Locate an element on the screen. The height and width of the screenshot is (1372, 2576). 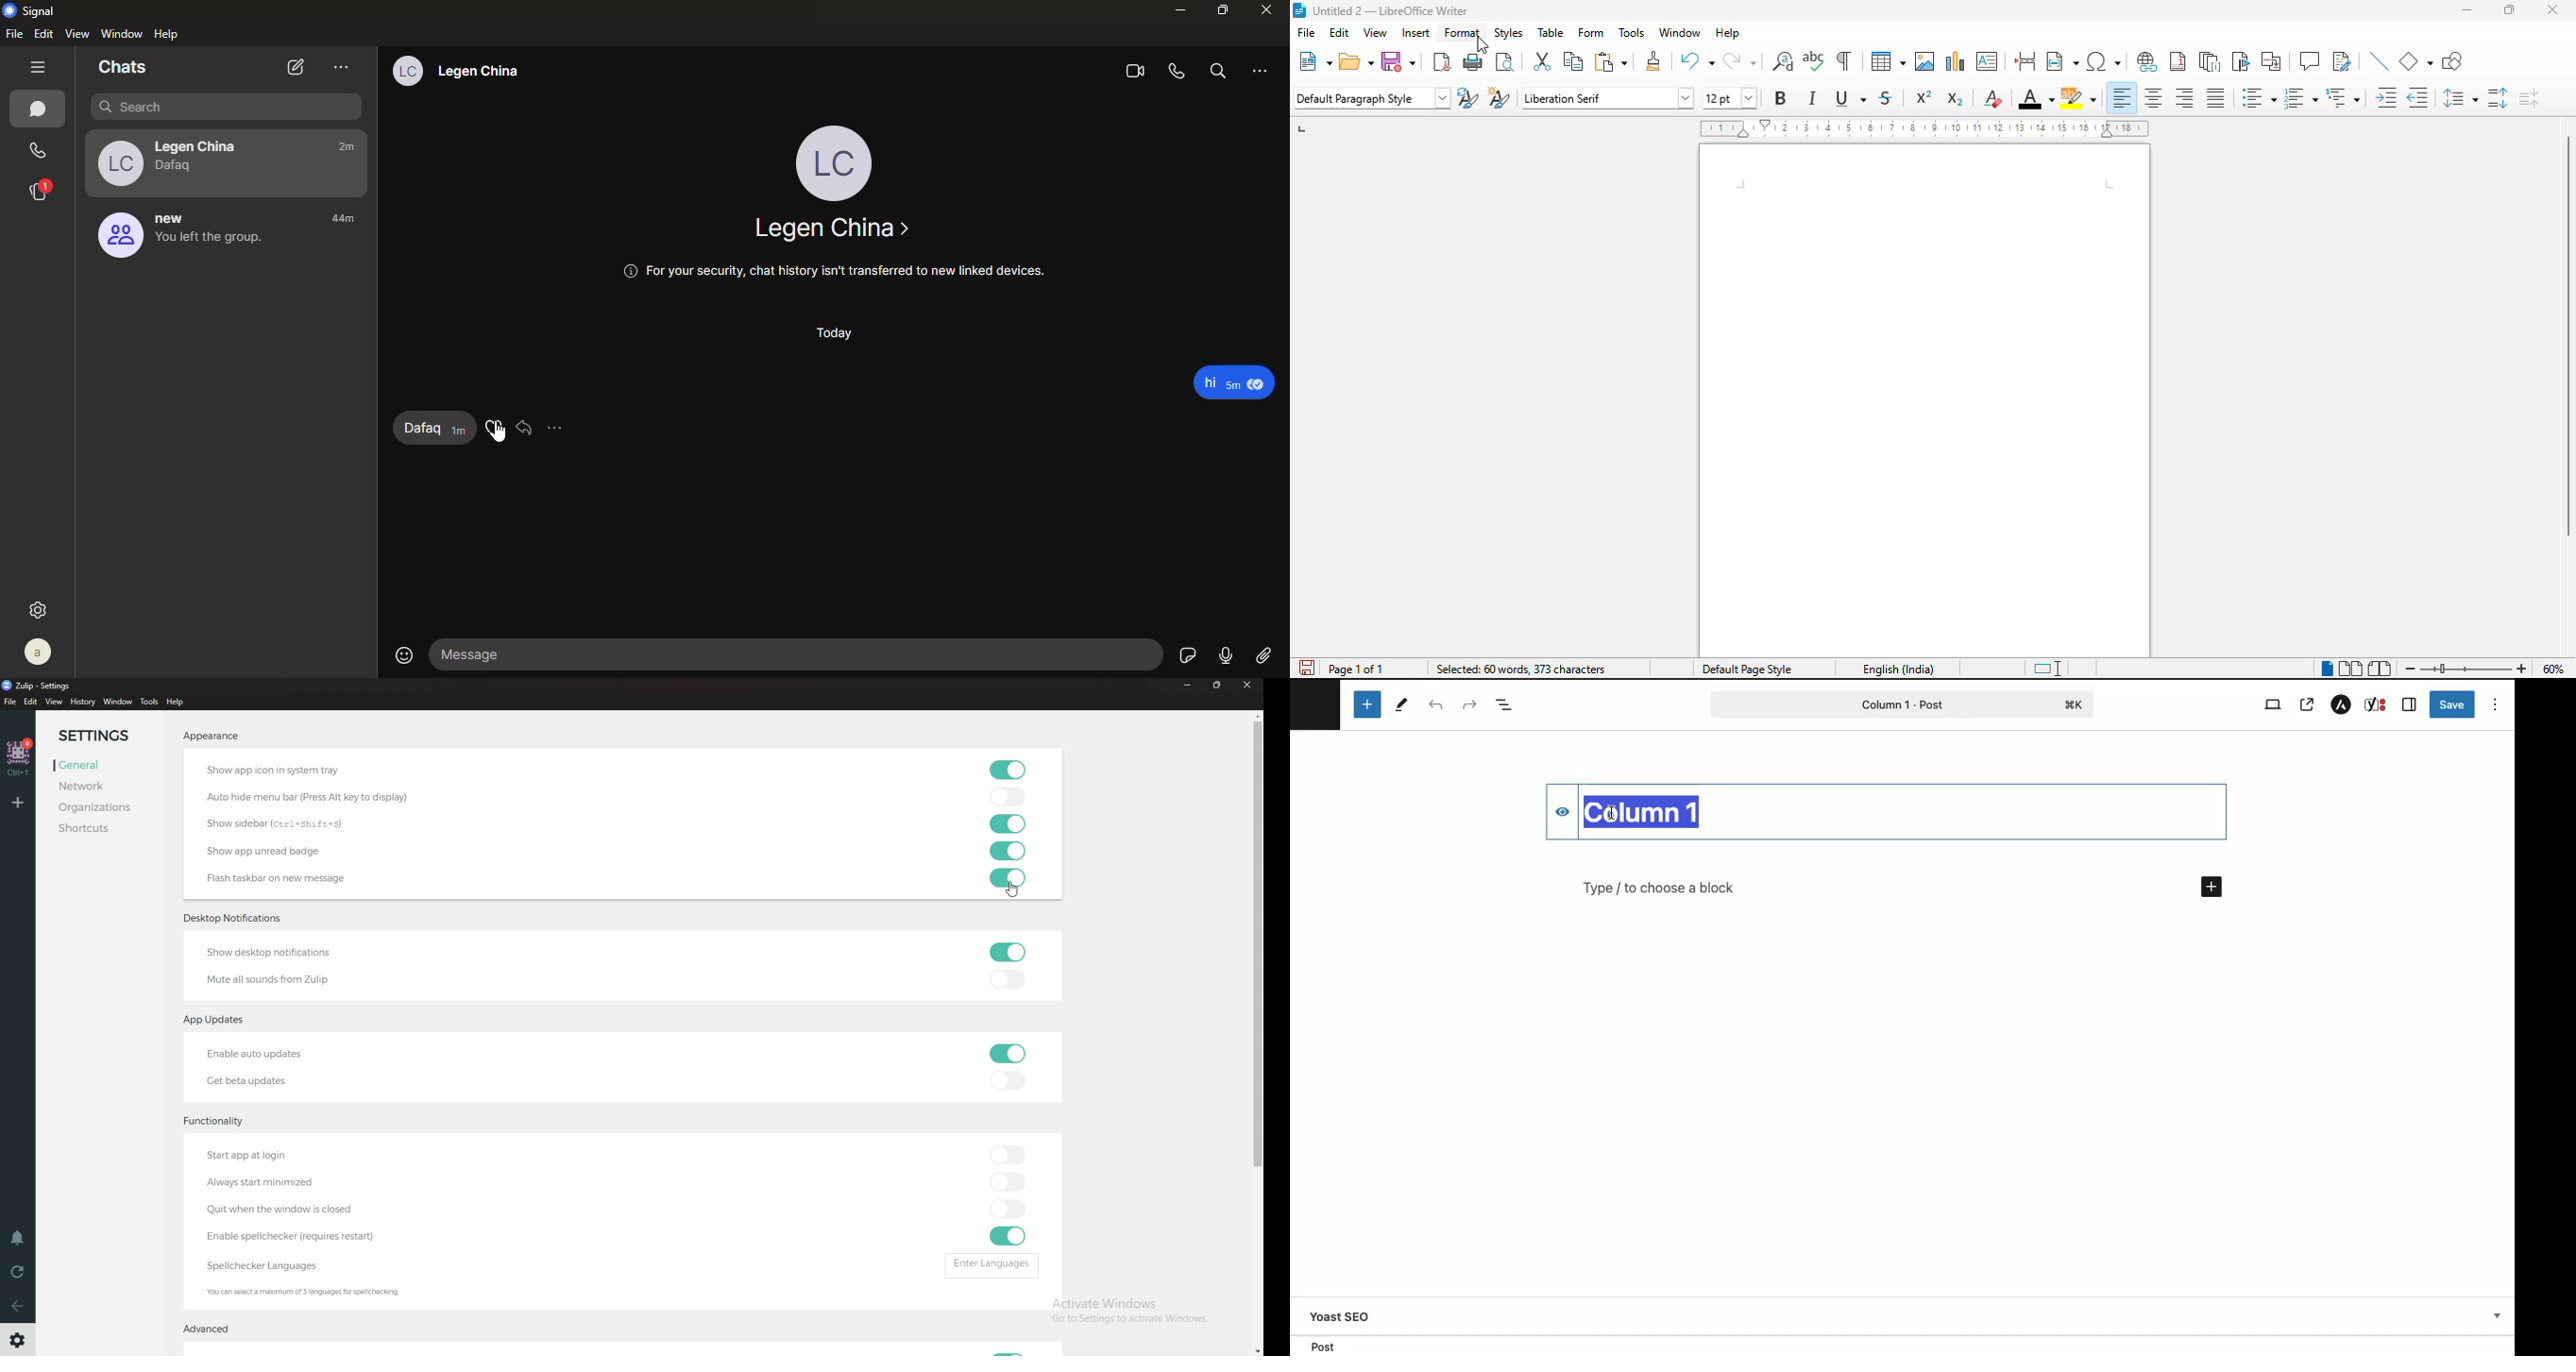
multi-page view is located at coordinates (2350, 668).